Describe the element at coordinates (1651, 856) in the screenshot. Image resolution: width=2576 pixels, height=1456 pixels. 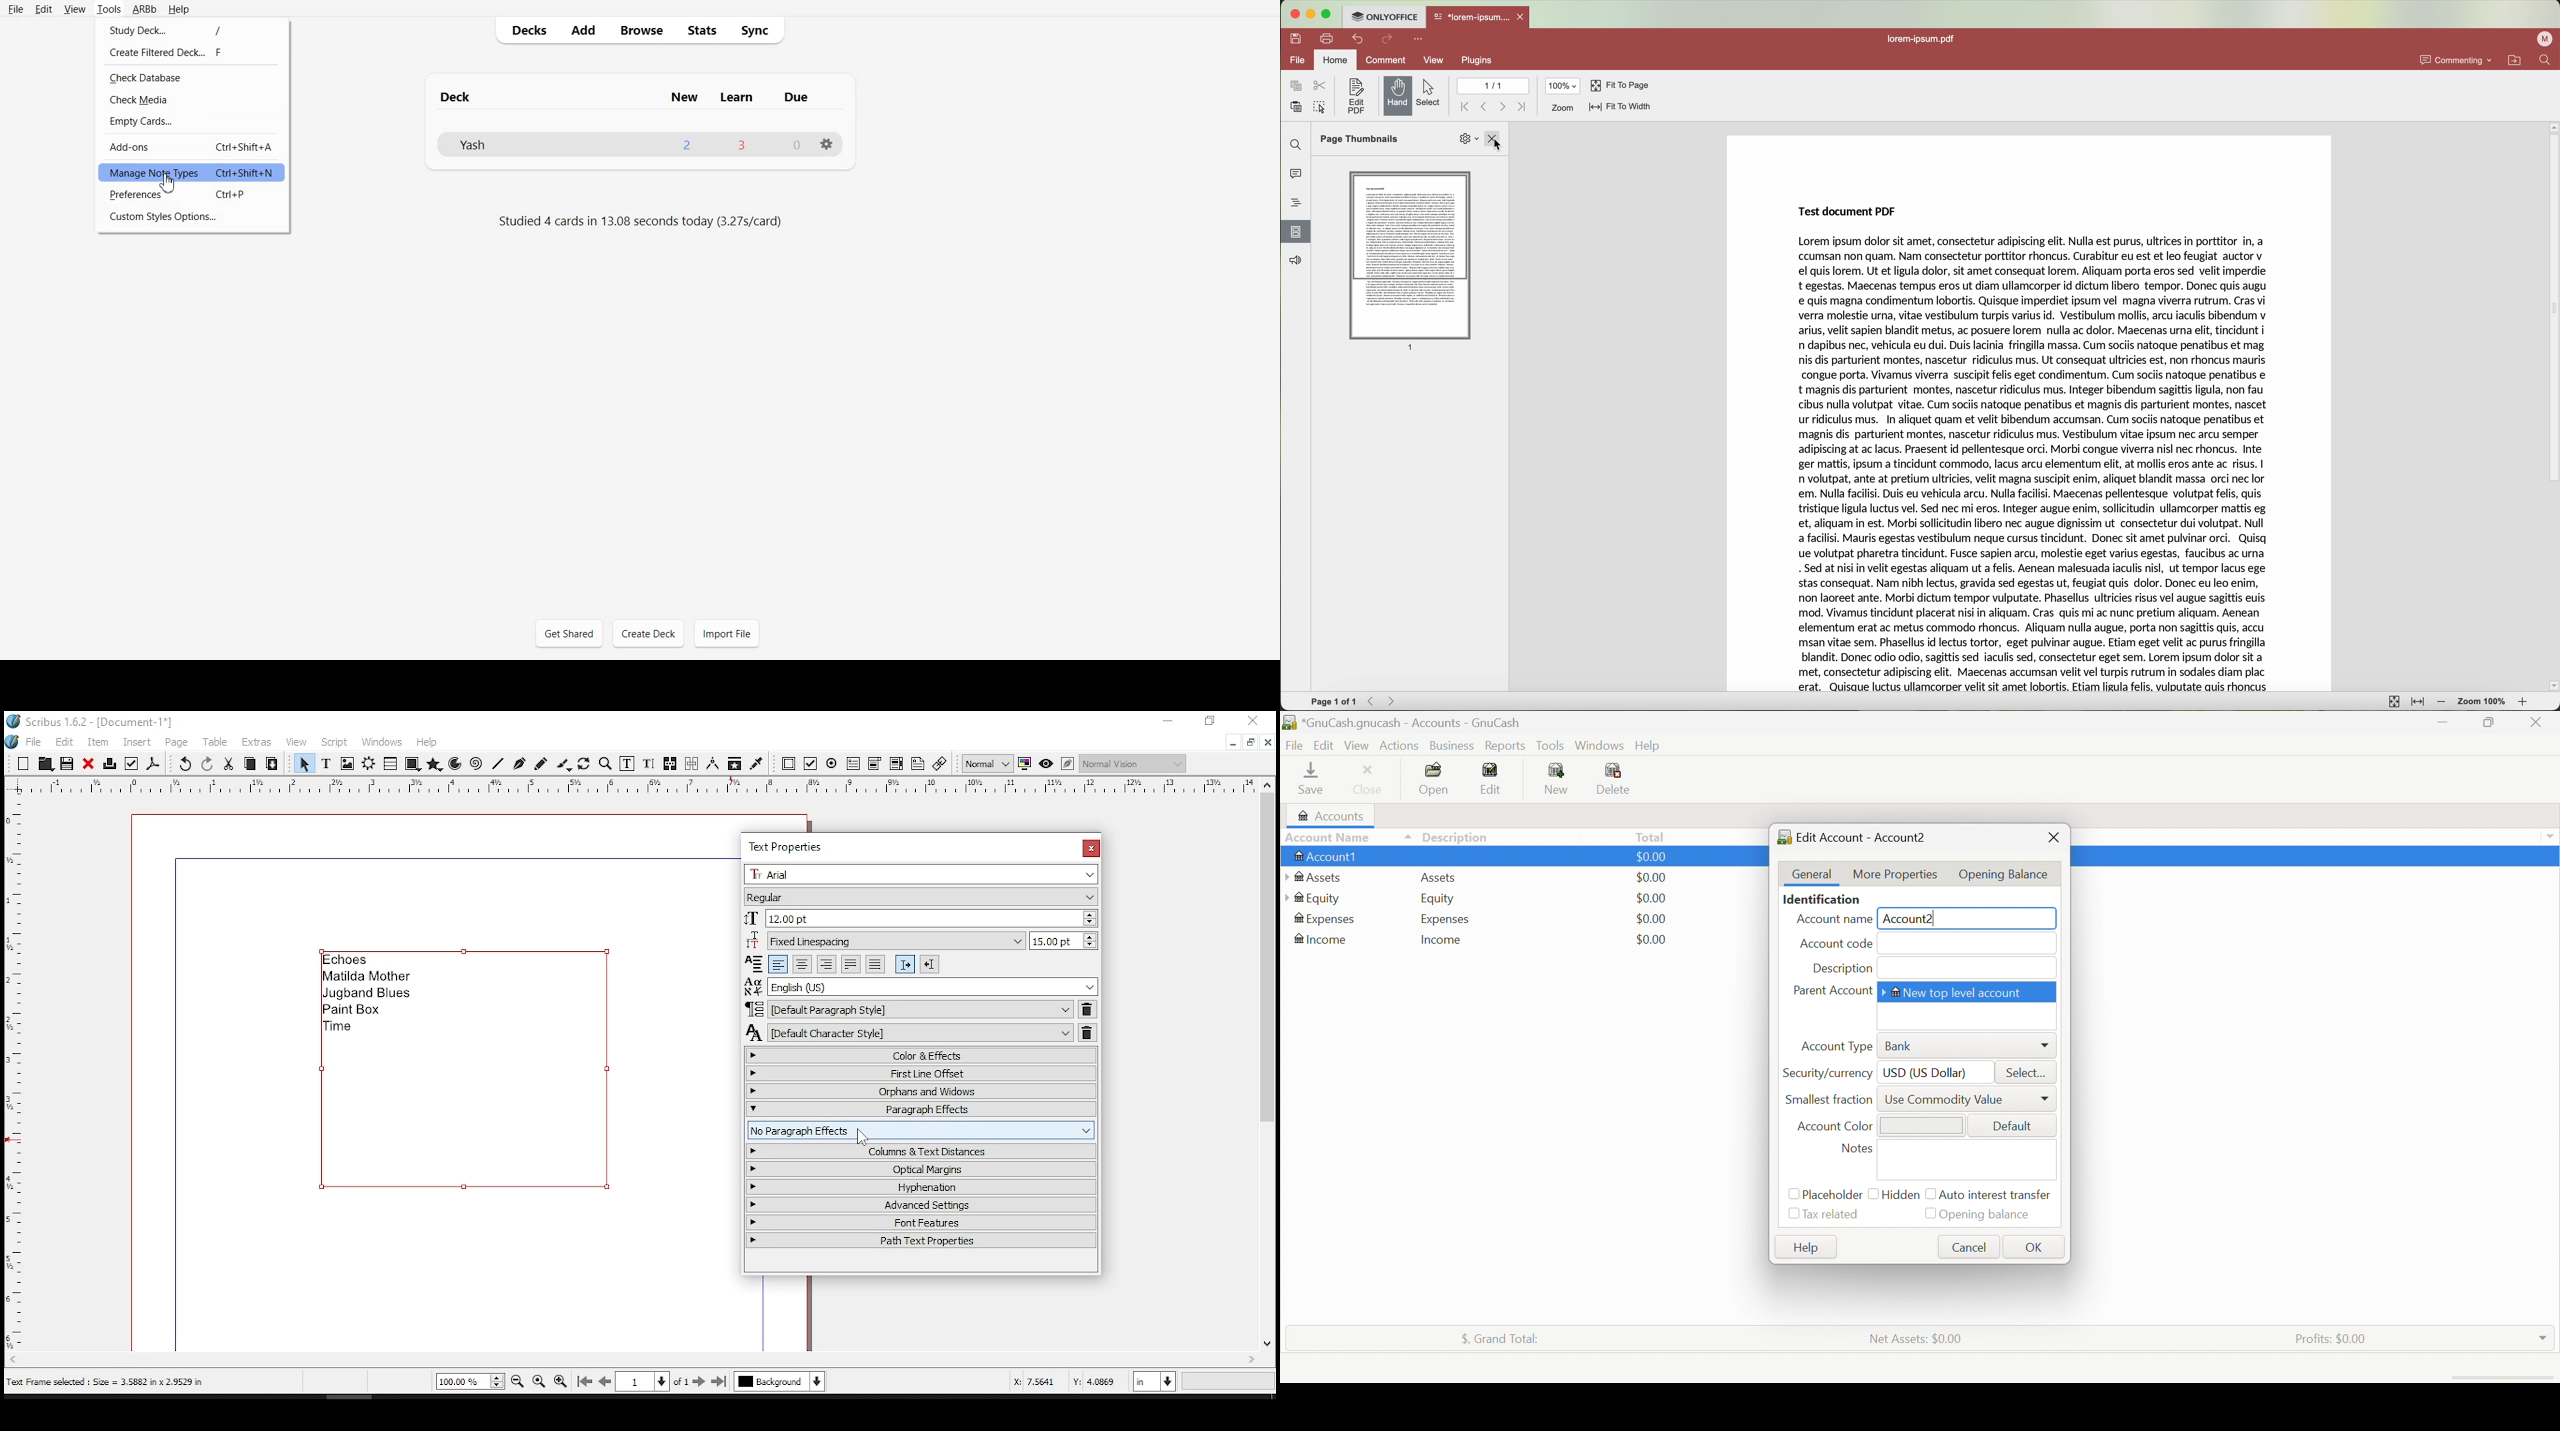
I see `$0.00` at that location.